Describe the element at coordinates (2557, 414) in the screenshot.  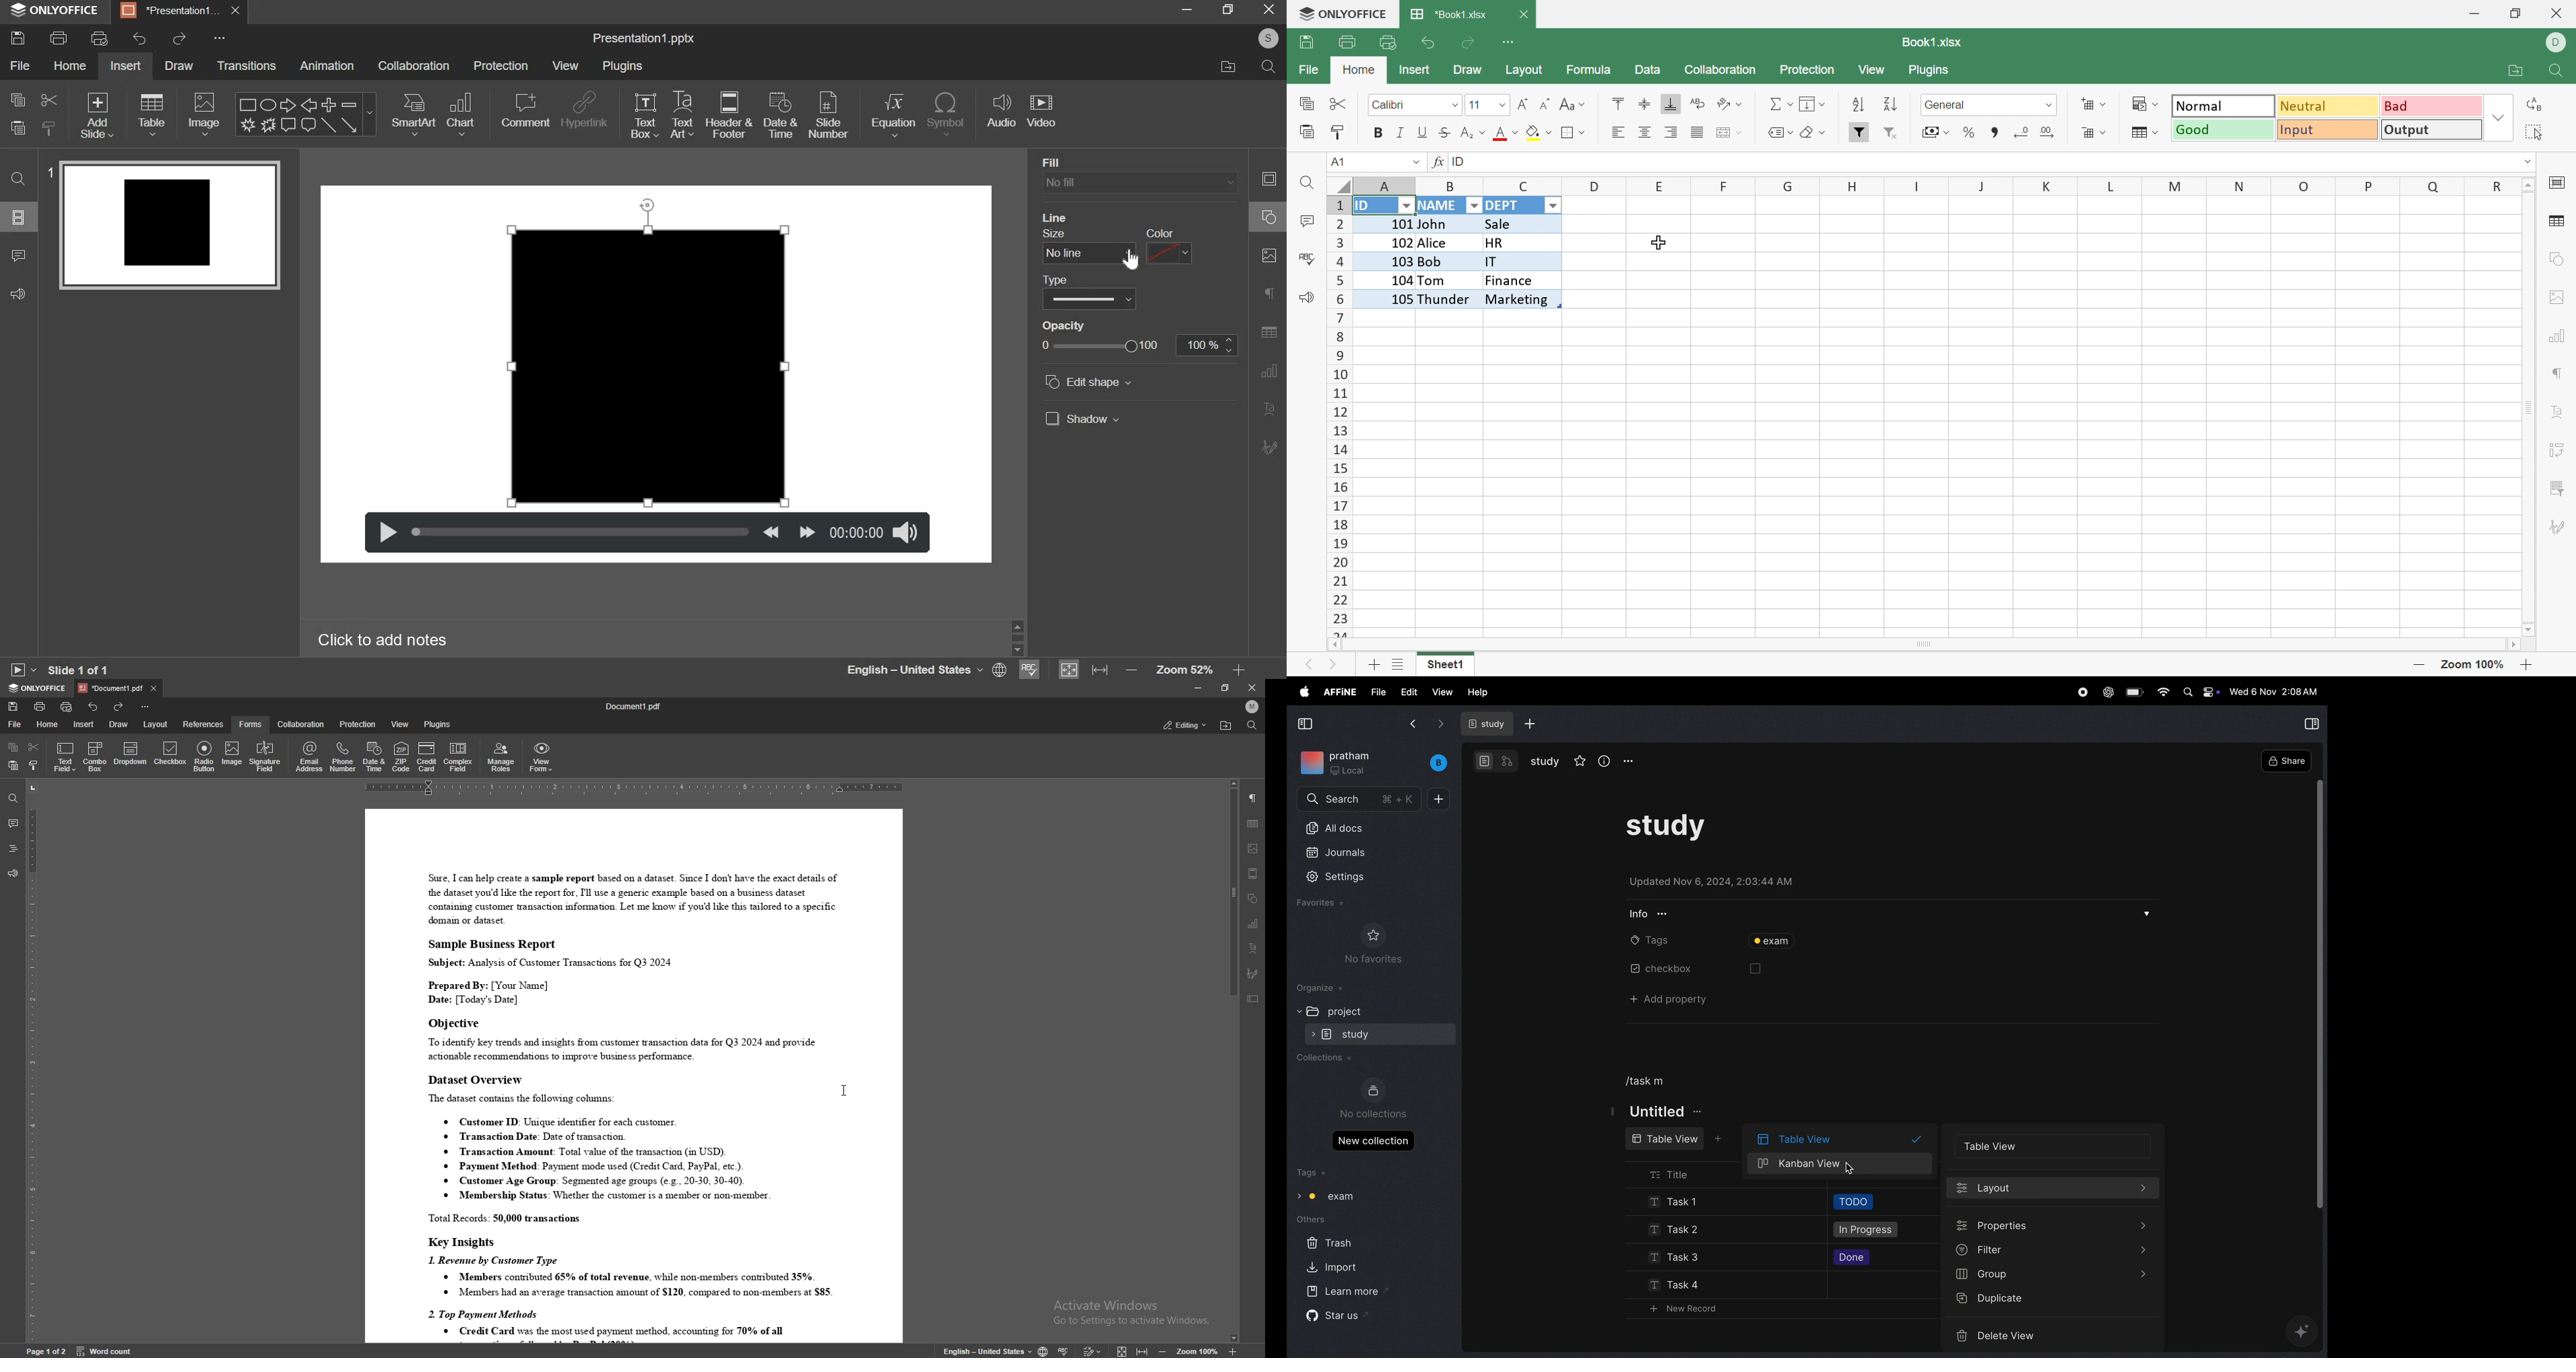
I see `Text Art settings` at that location.